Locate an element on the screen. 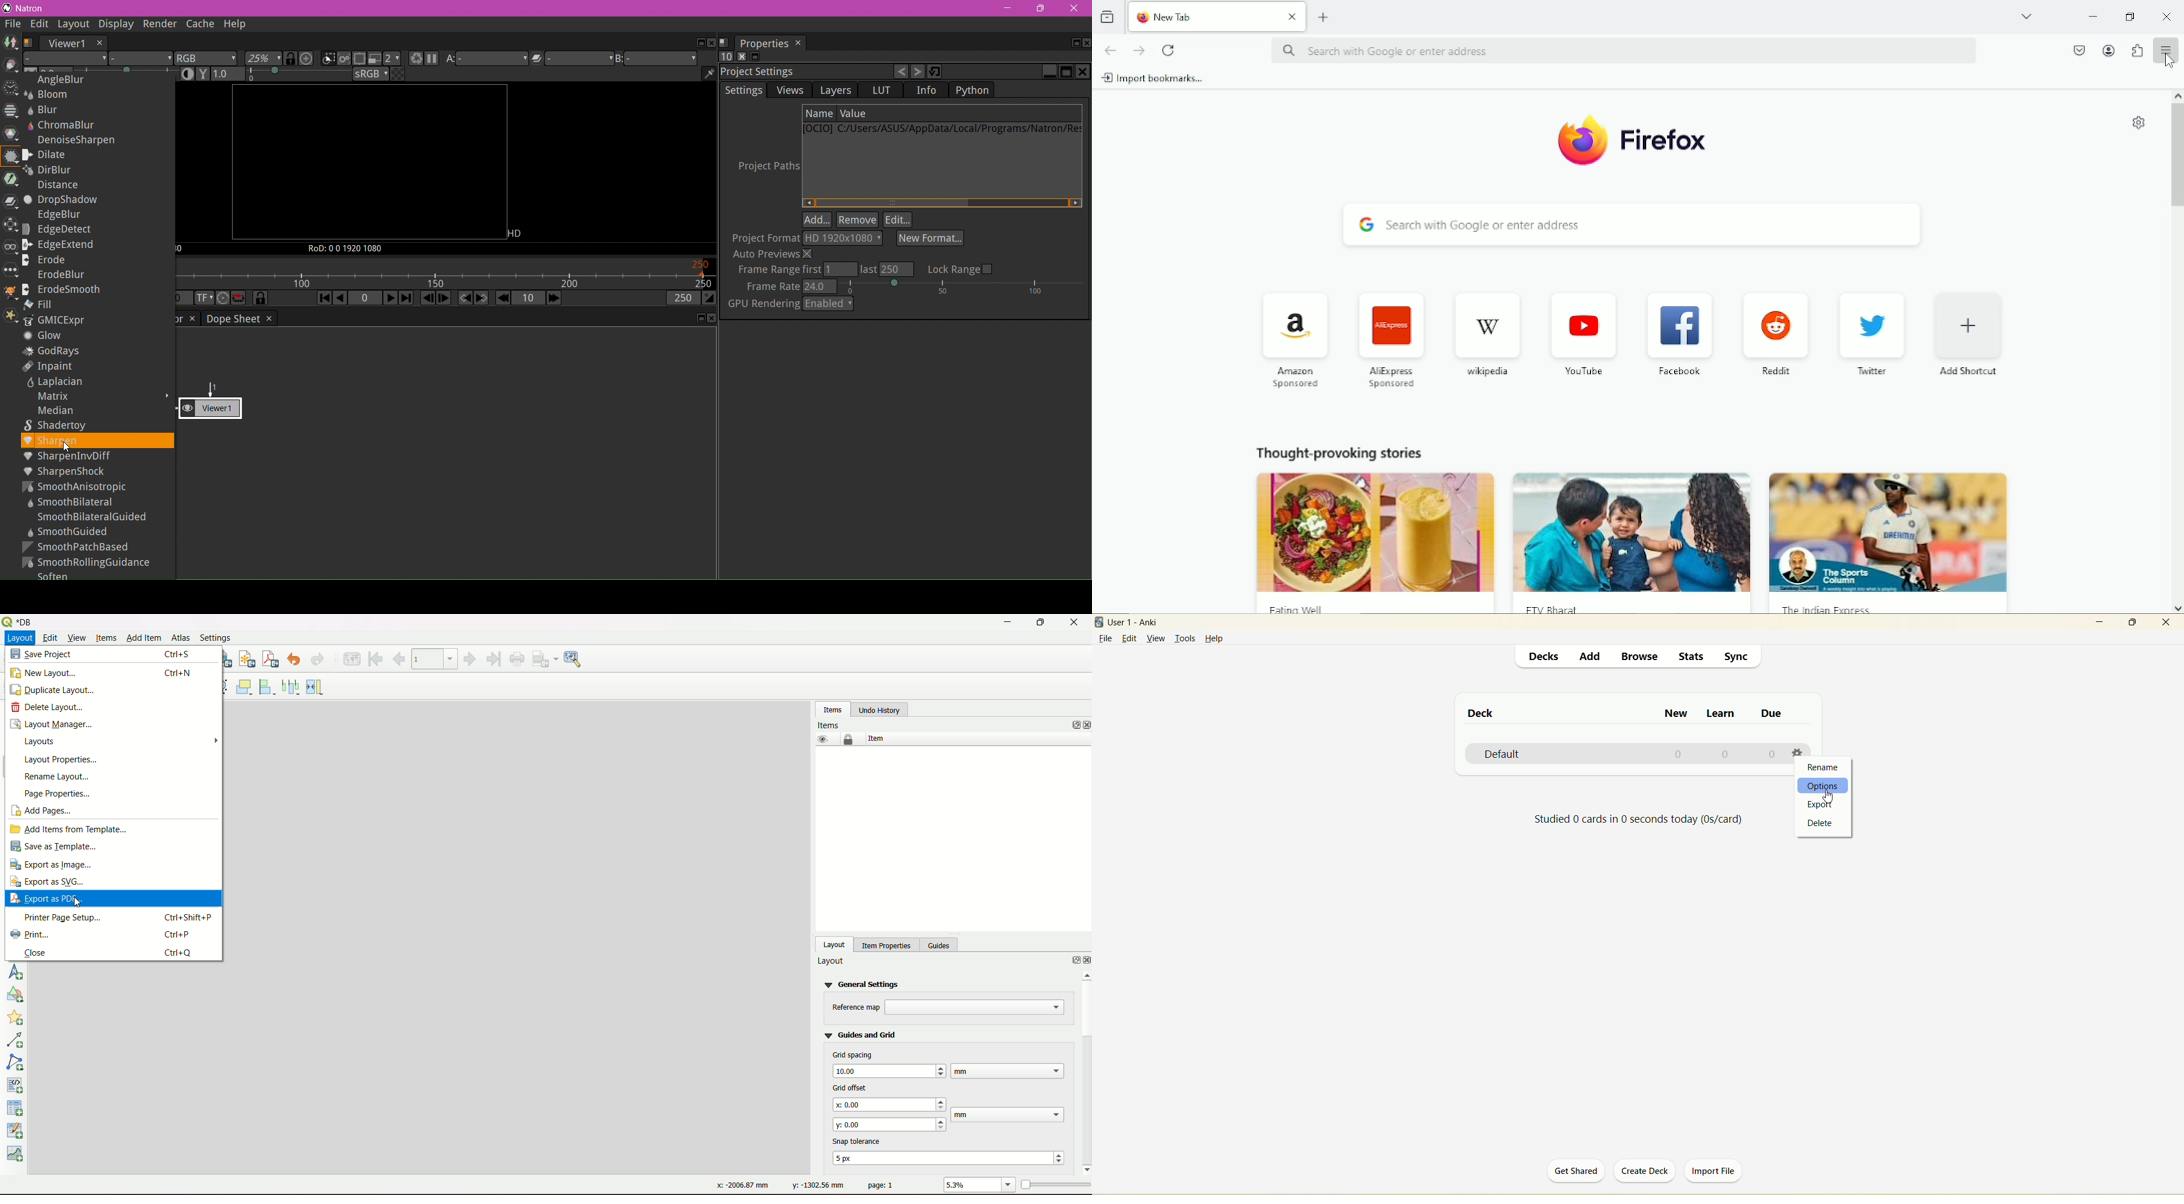 The image size is (2184, 1204). layouts is located at coordinates (42, 743).